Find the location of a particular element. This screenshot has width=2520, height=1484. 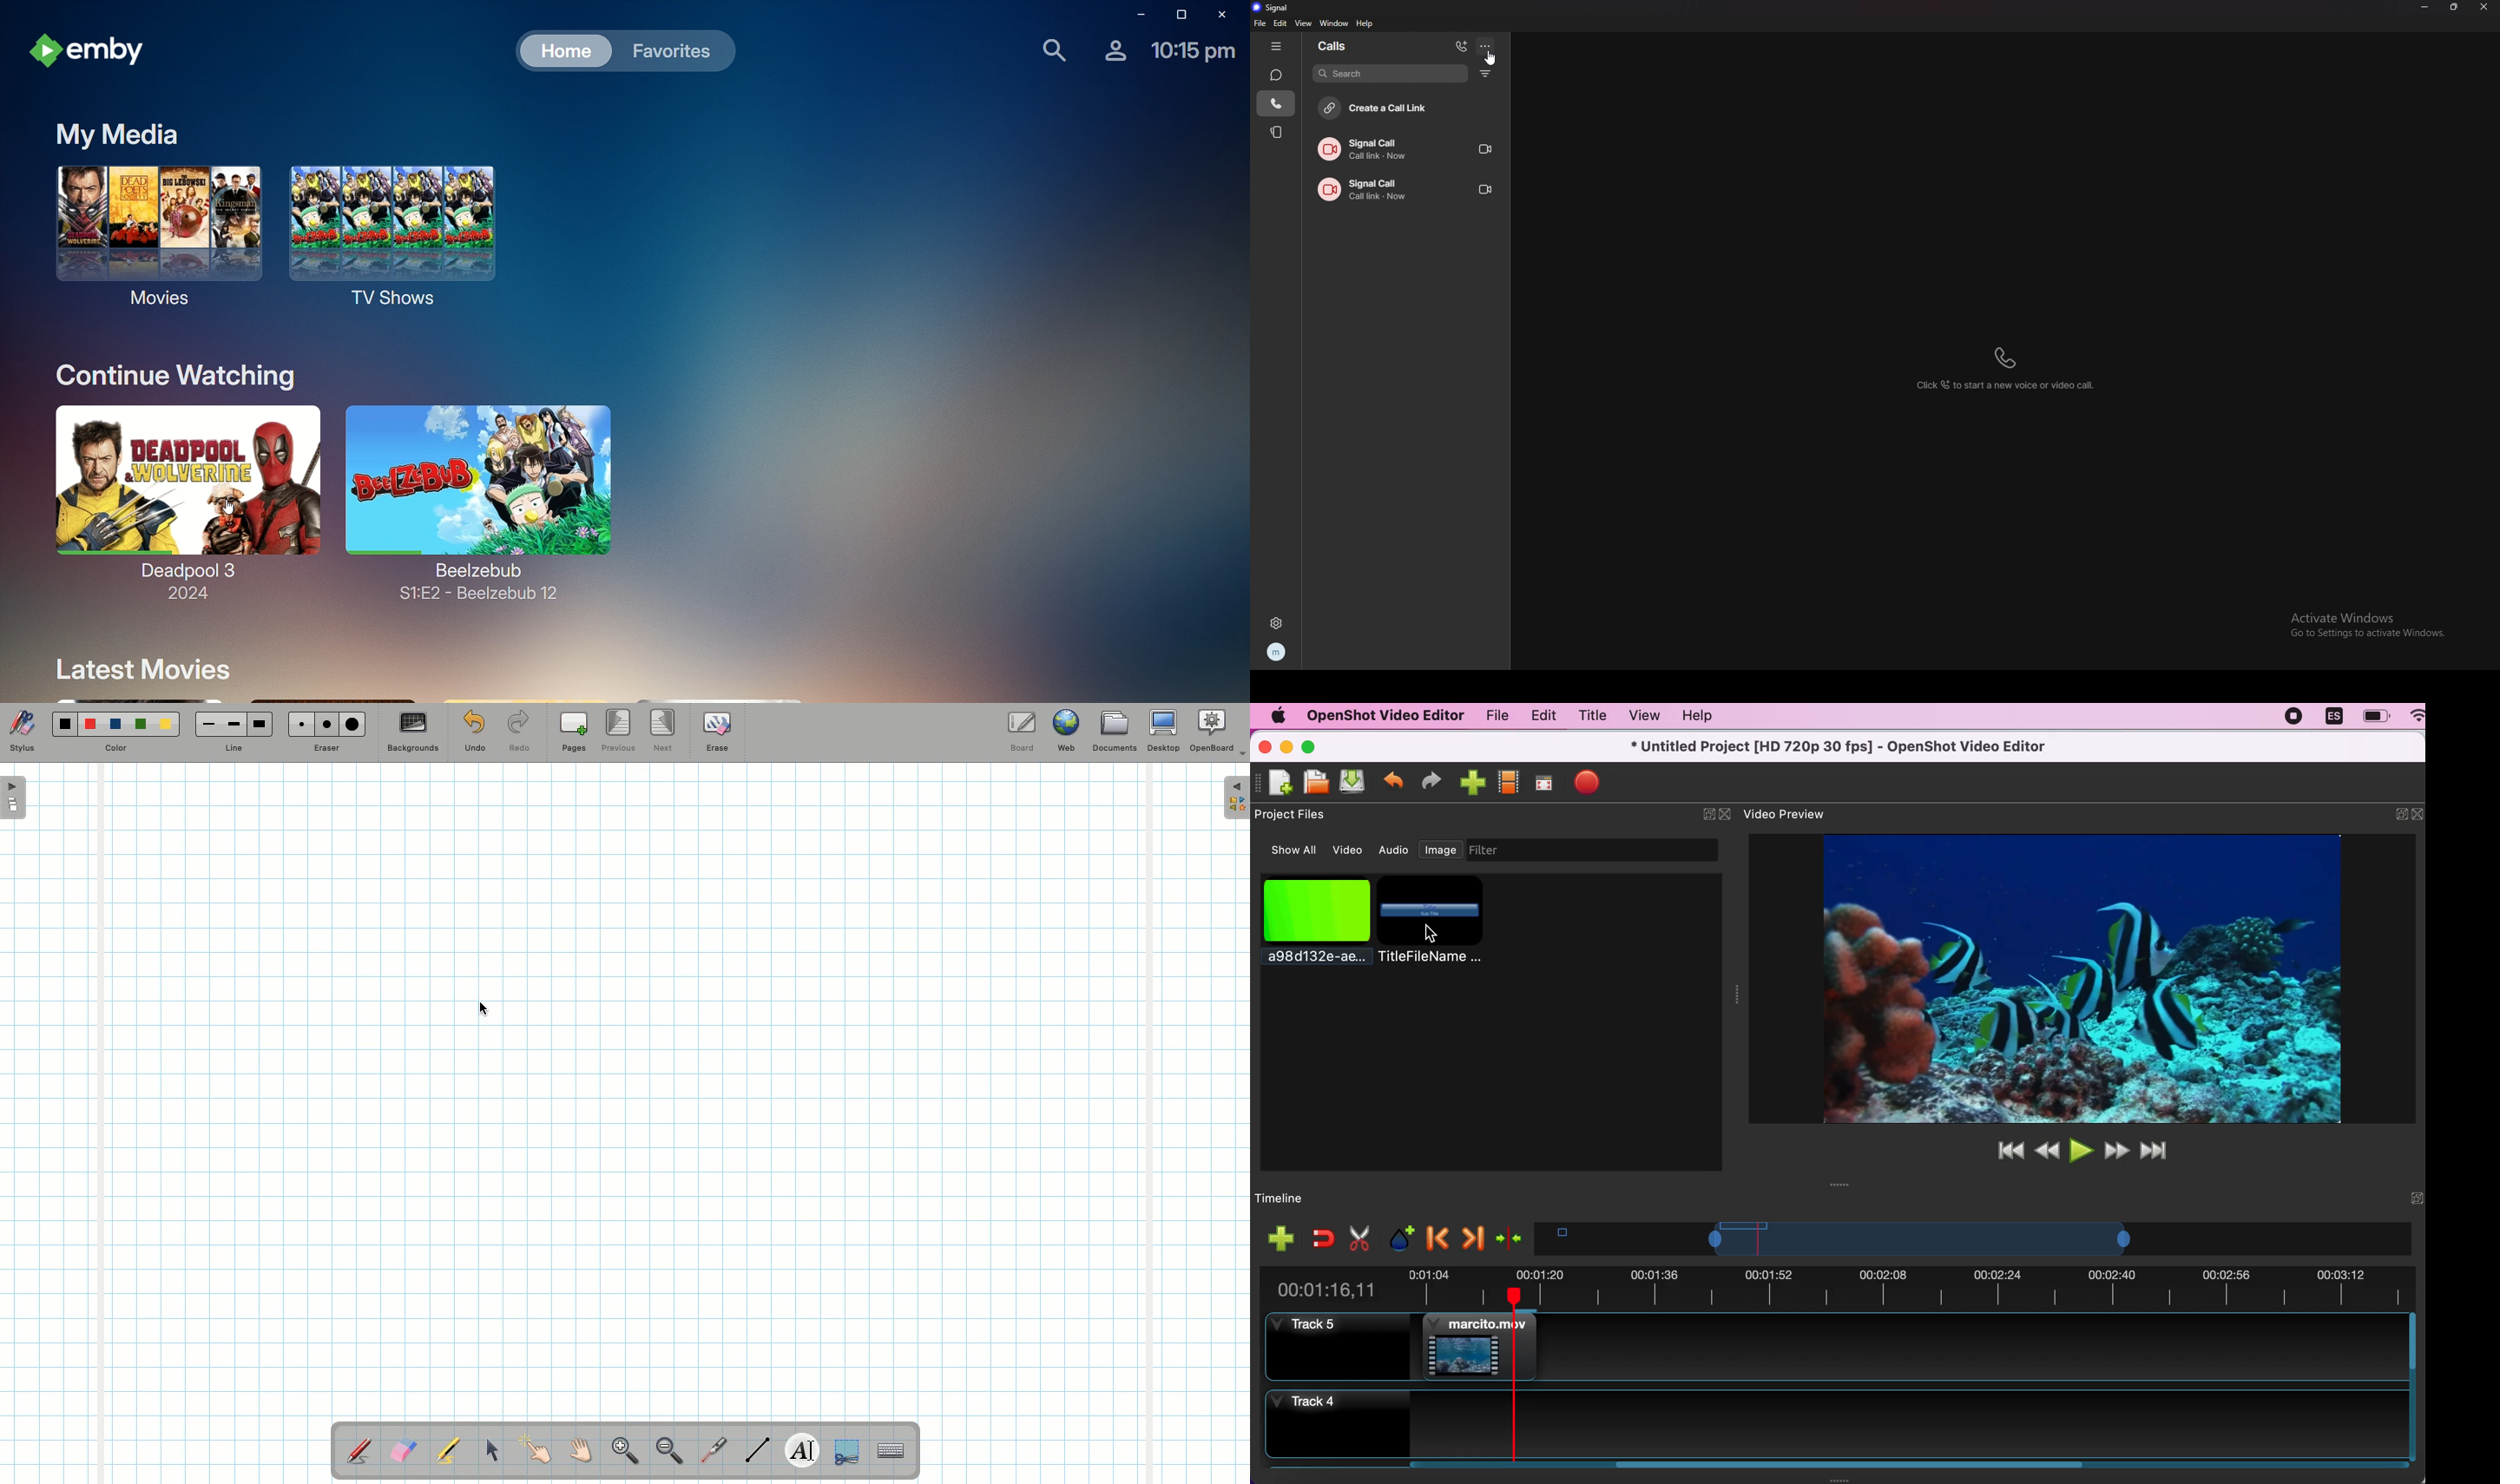

full screen is located at coordinates (1547, 780).